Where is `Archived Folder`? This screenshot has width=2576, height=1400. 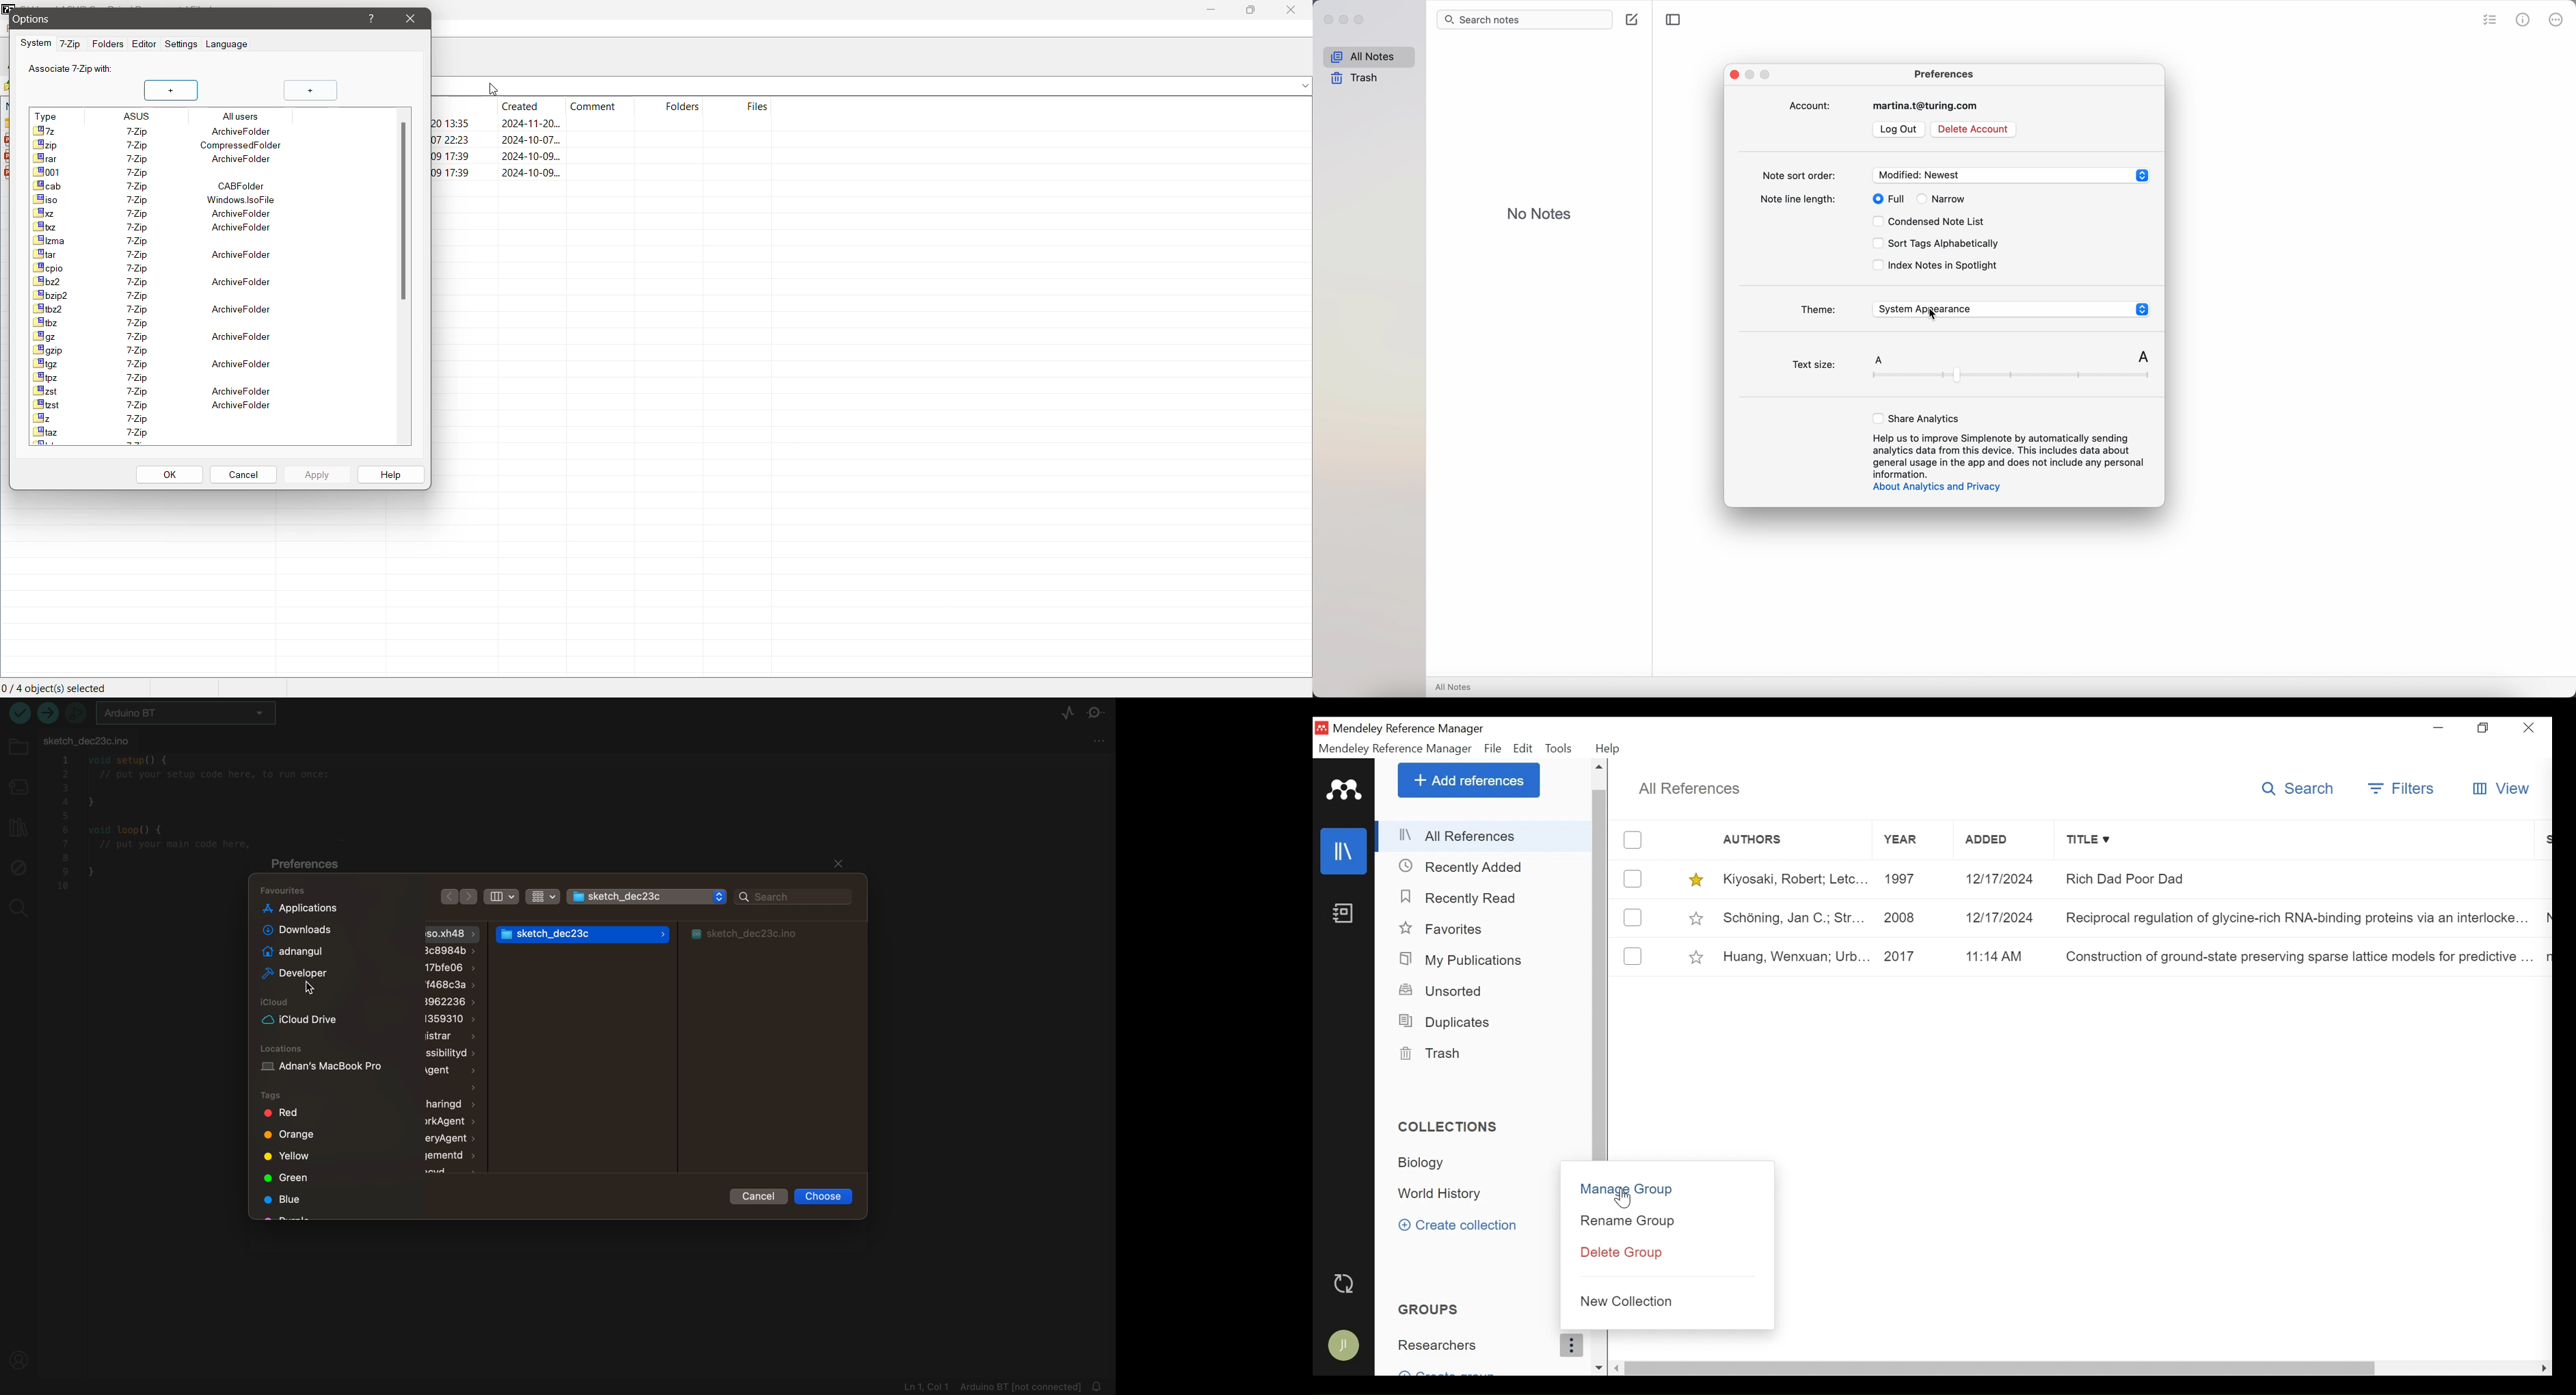
Archived Folder is located at coordinates (161, 309).